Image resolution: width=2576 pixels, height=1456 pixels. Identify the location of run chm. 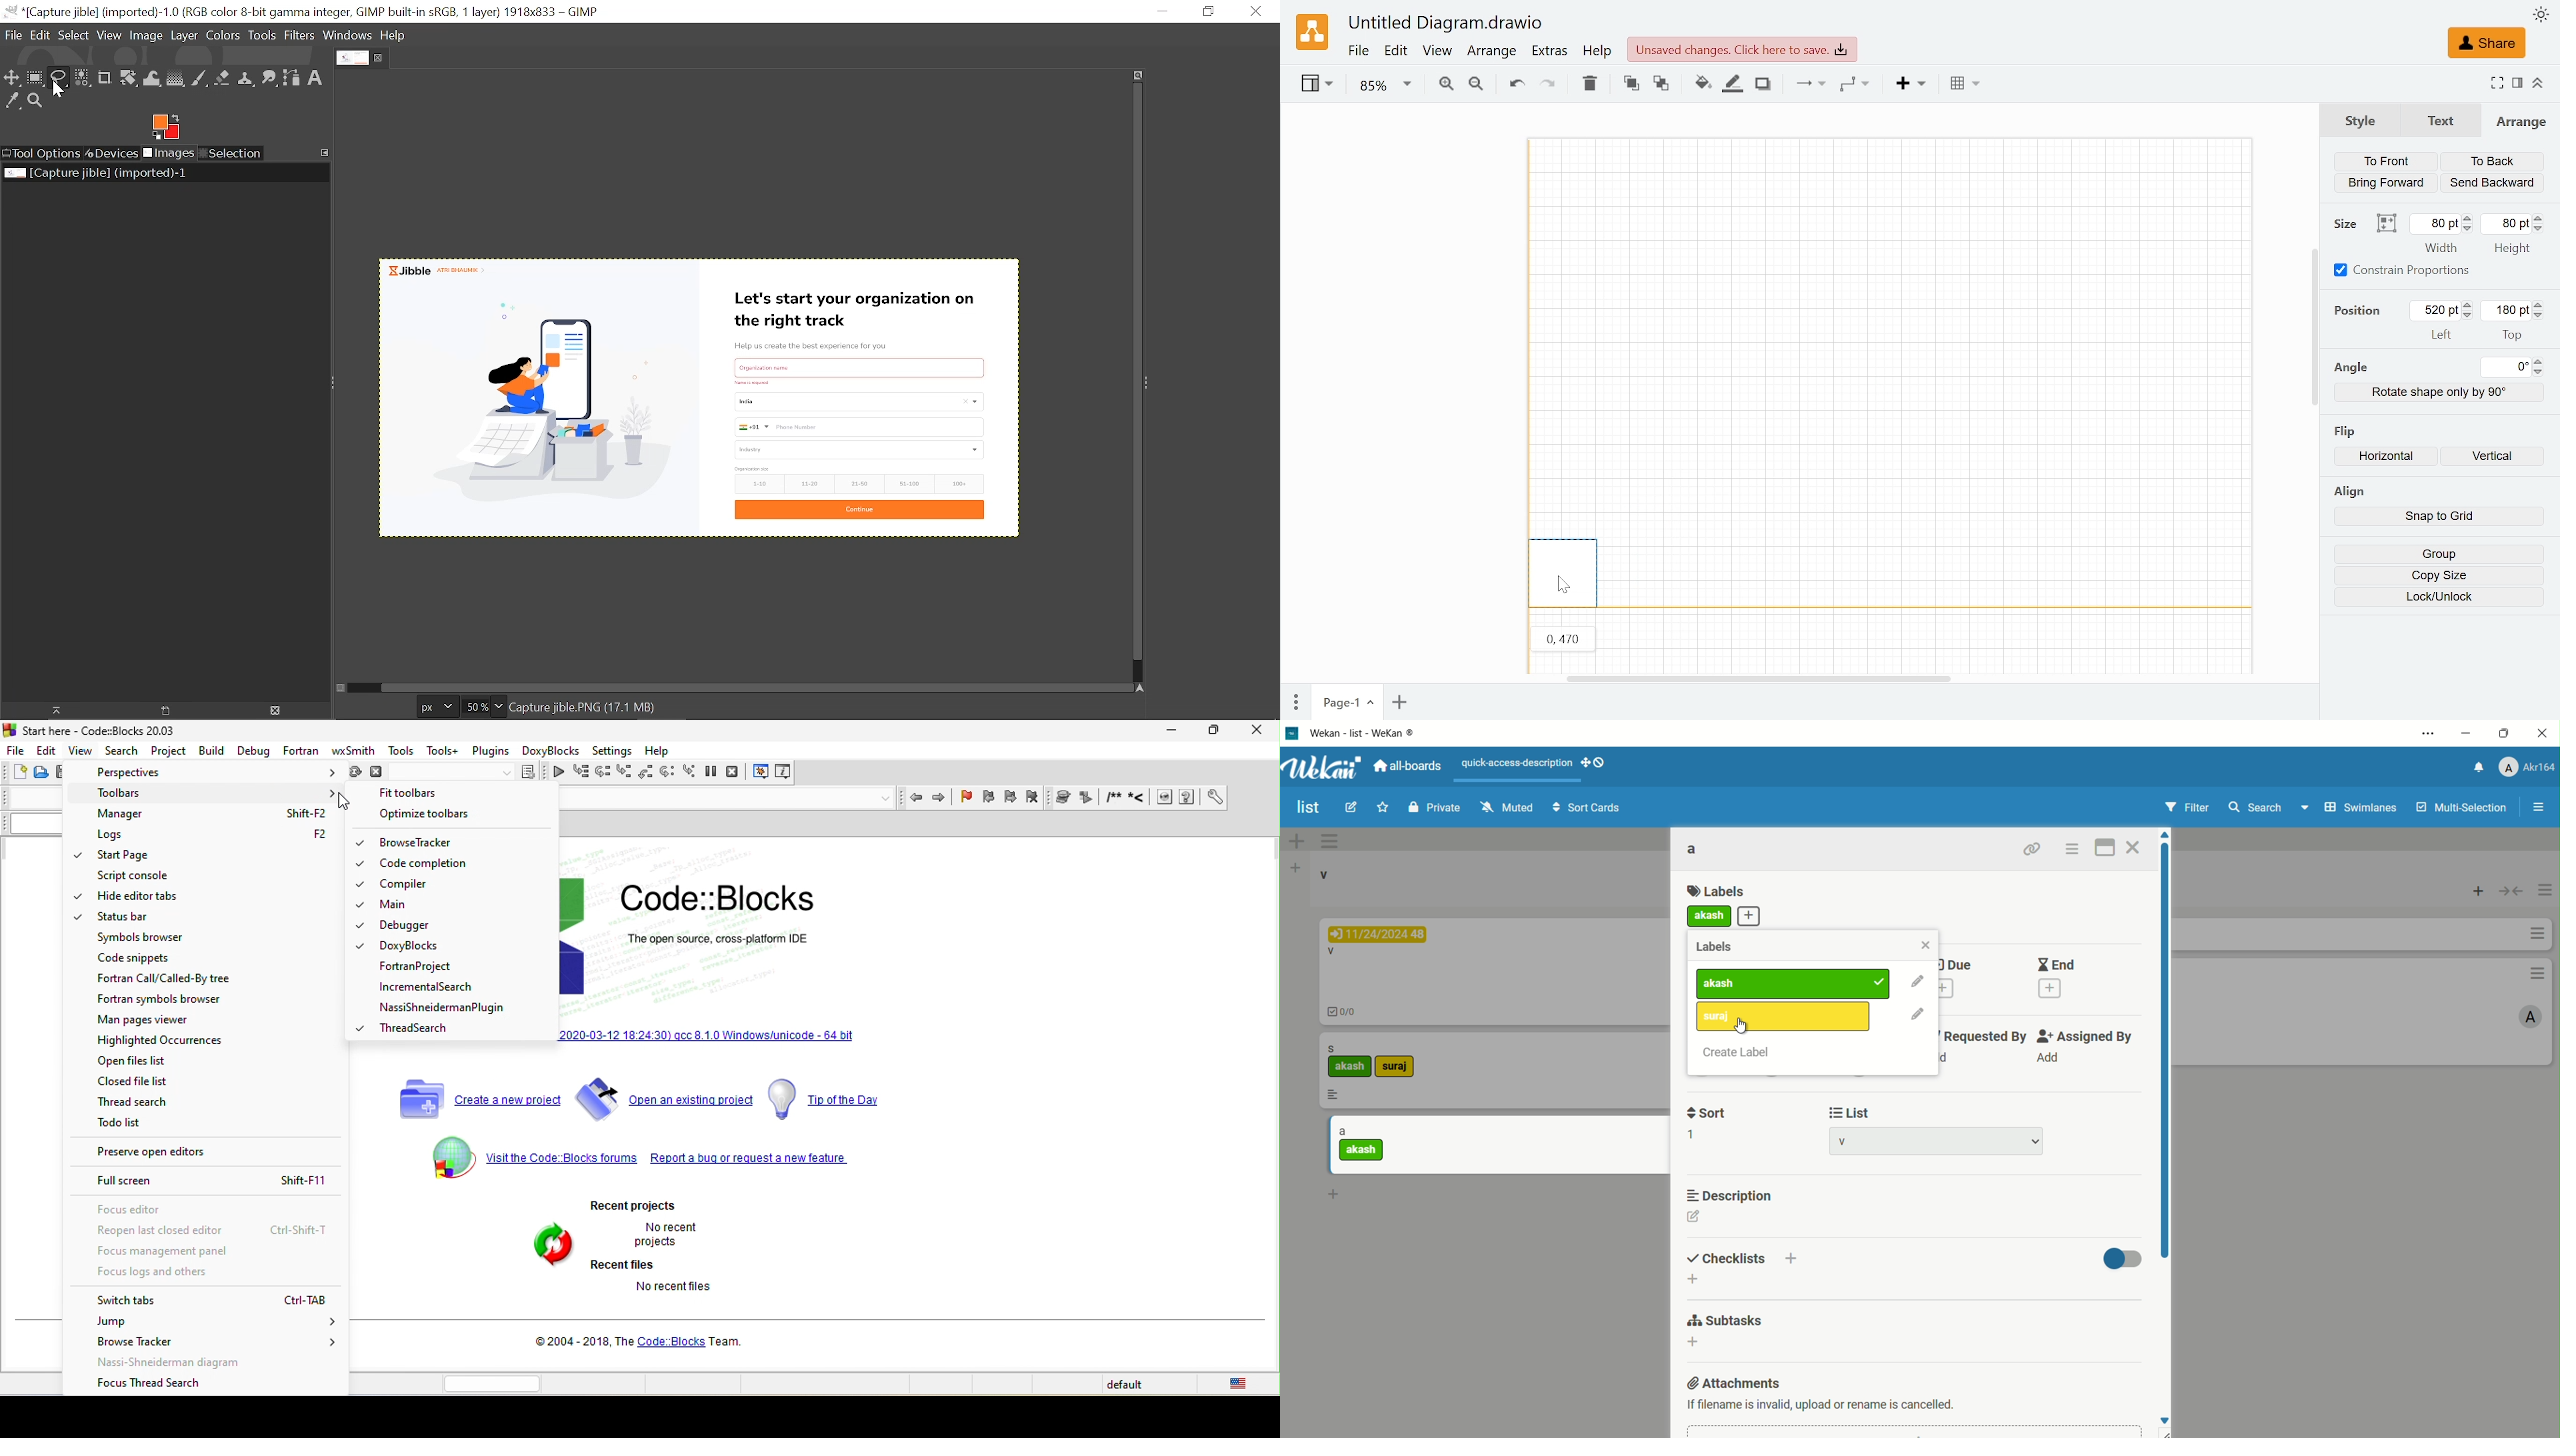
(1187, 799).